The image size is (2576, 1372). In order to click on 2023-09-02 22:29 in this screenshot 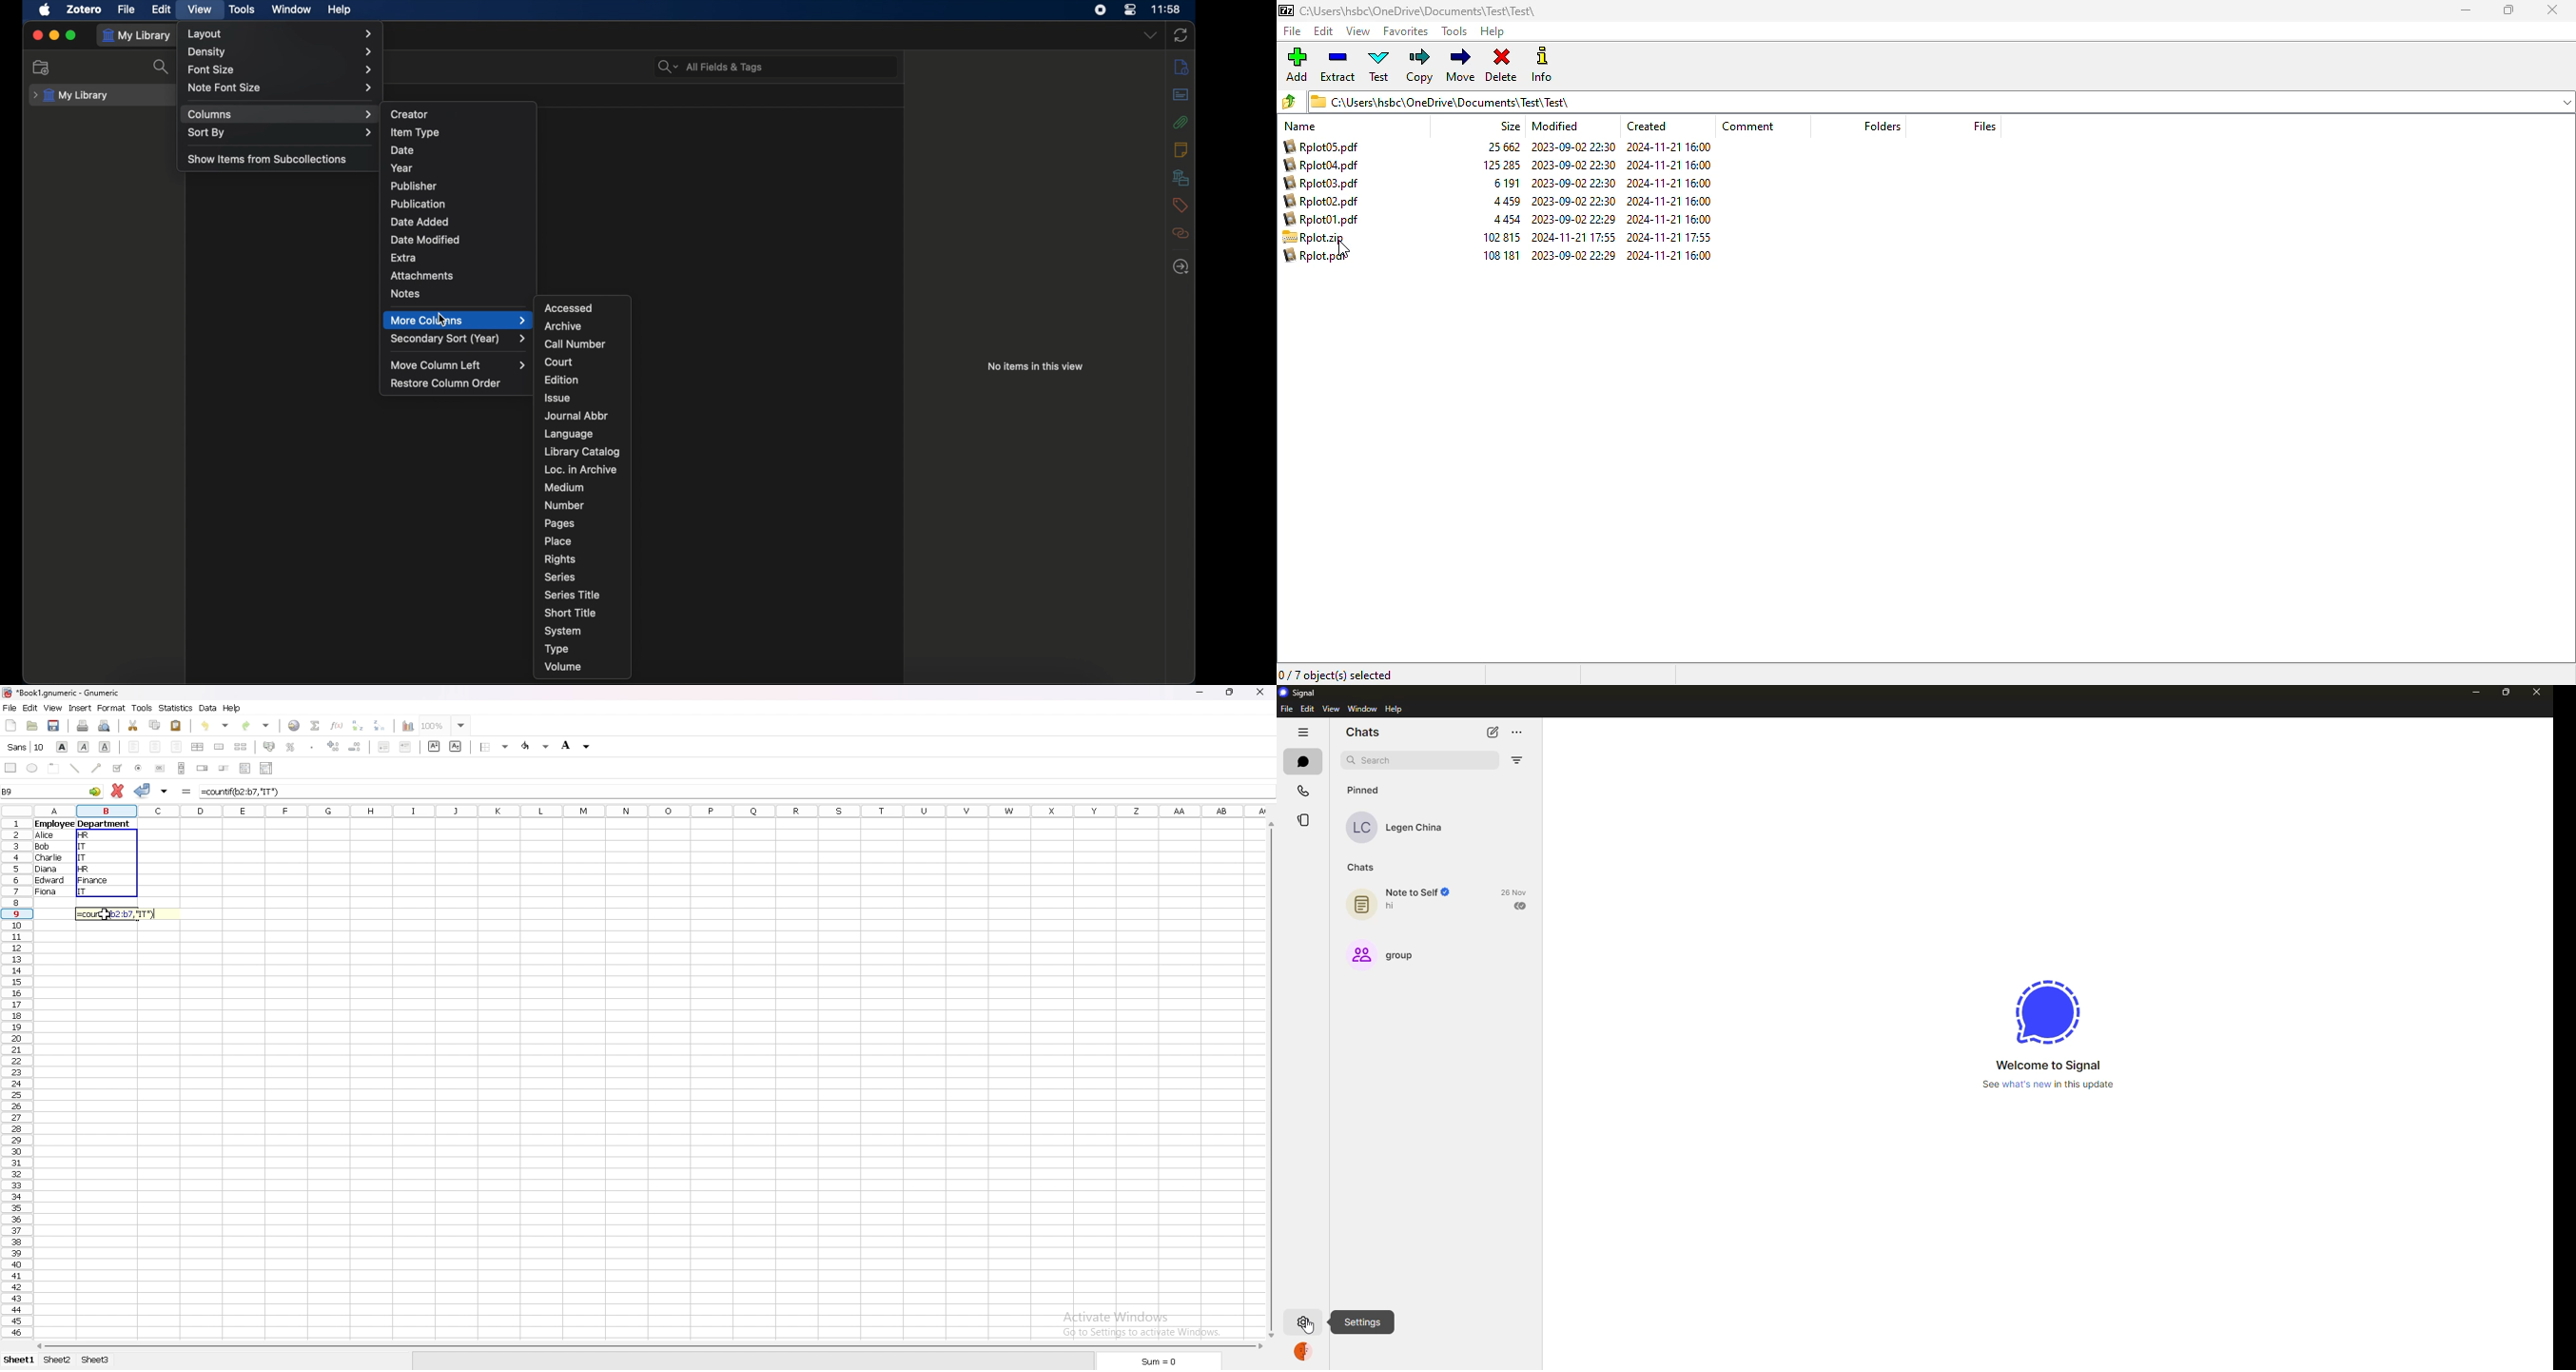, I will do `click(1574, 255)`.